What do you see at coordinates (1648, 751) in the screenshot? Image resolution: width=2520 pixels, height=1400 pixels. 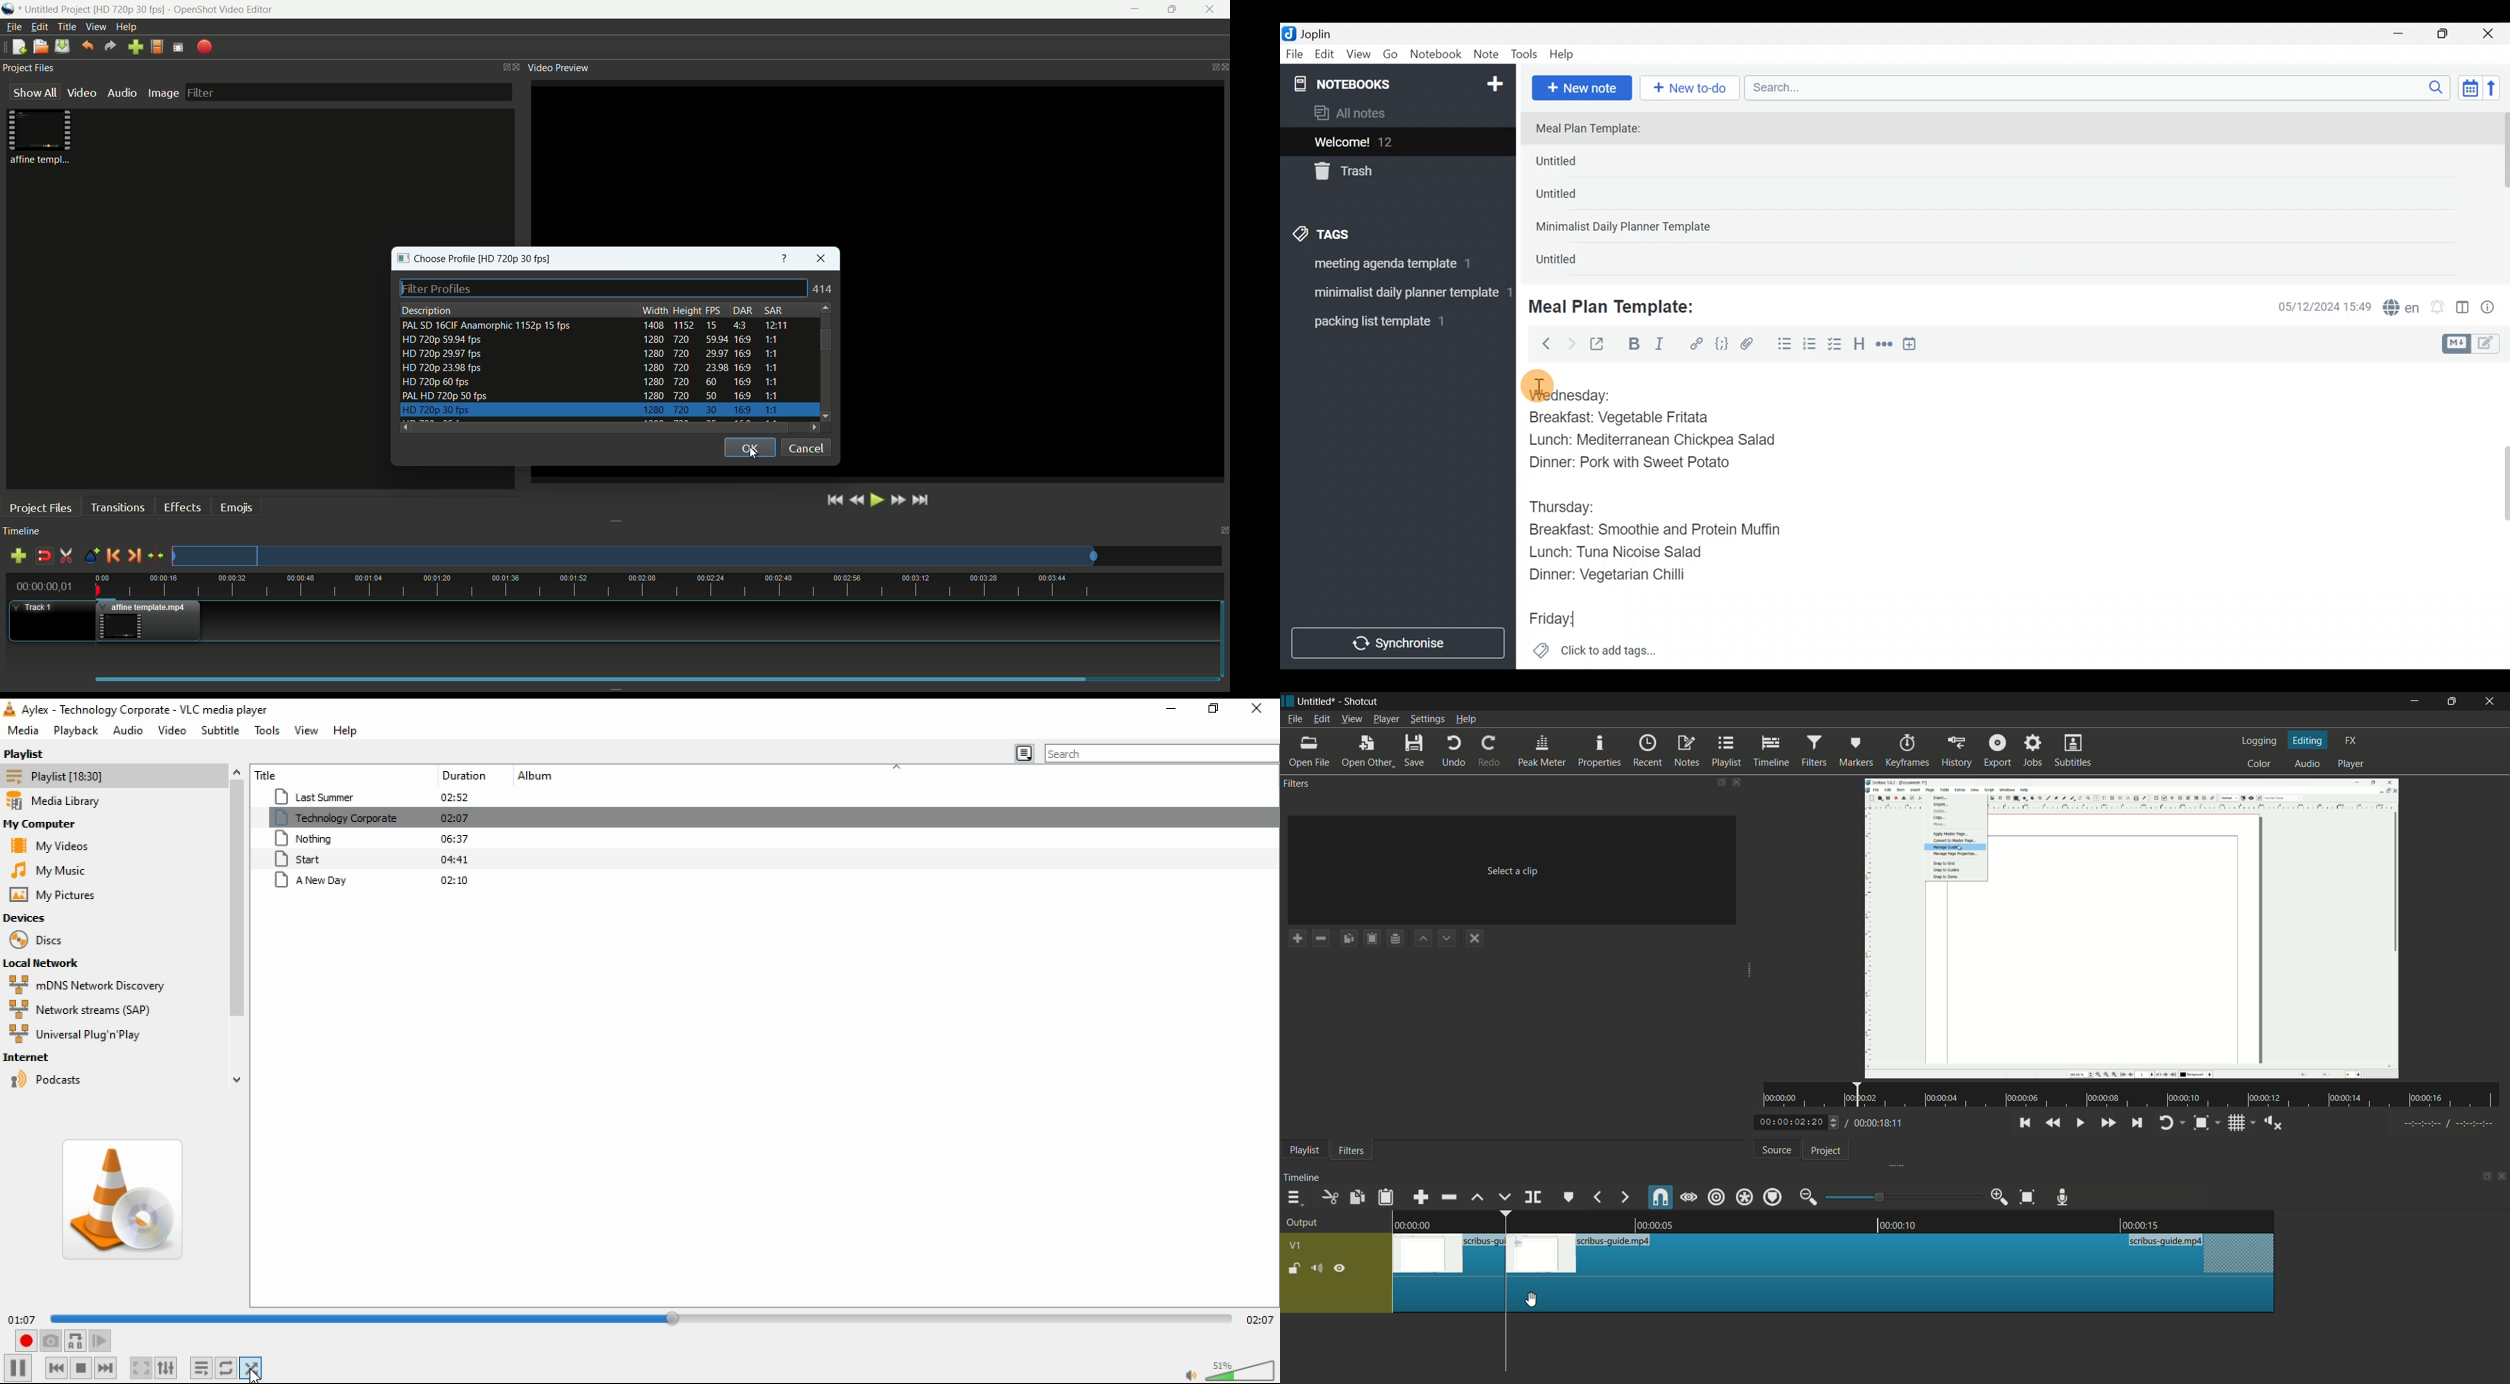 I see `recent` at bounding box center [1648, 751].